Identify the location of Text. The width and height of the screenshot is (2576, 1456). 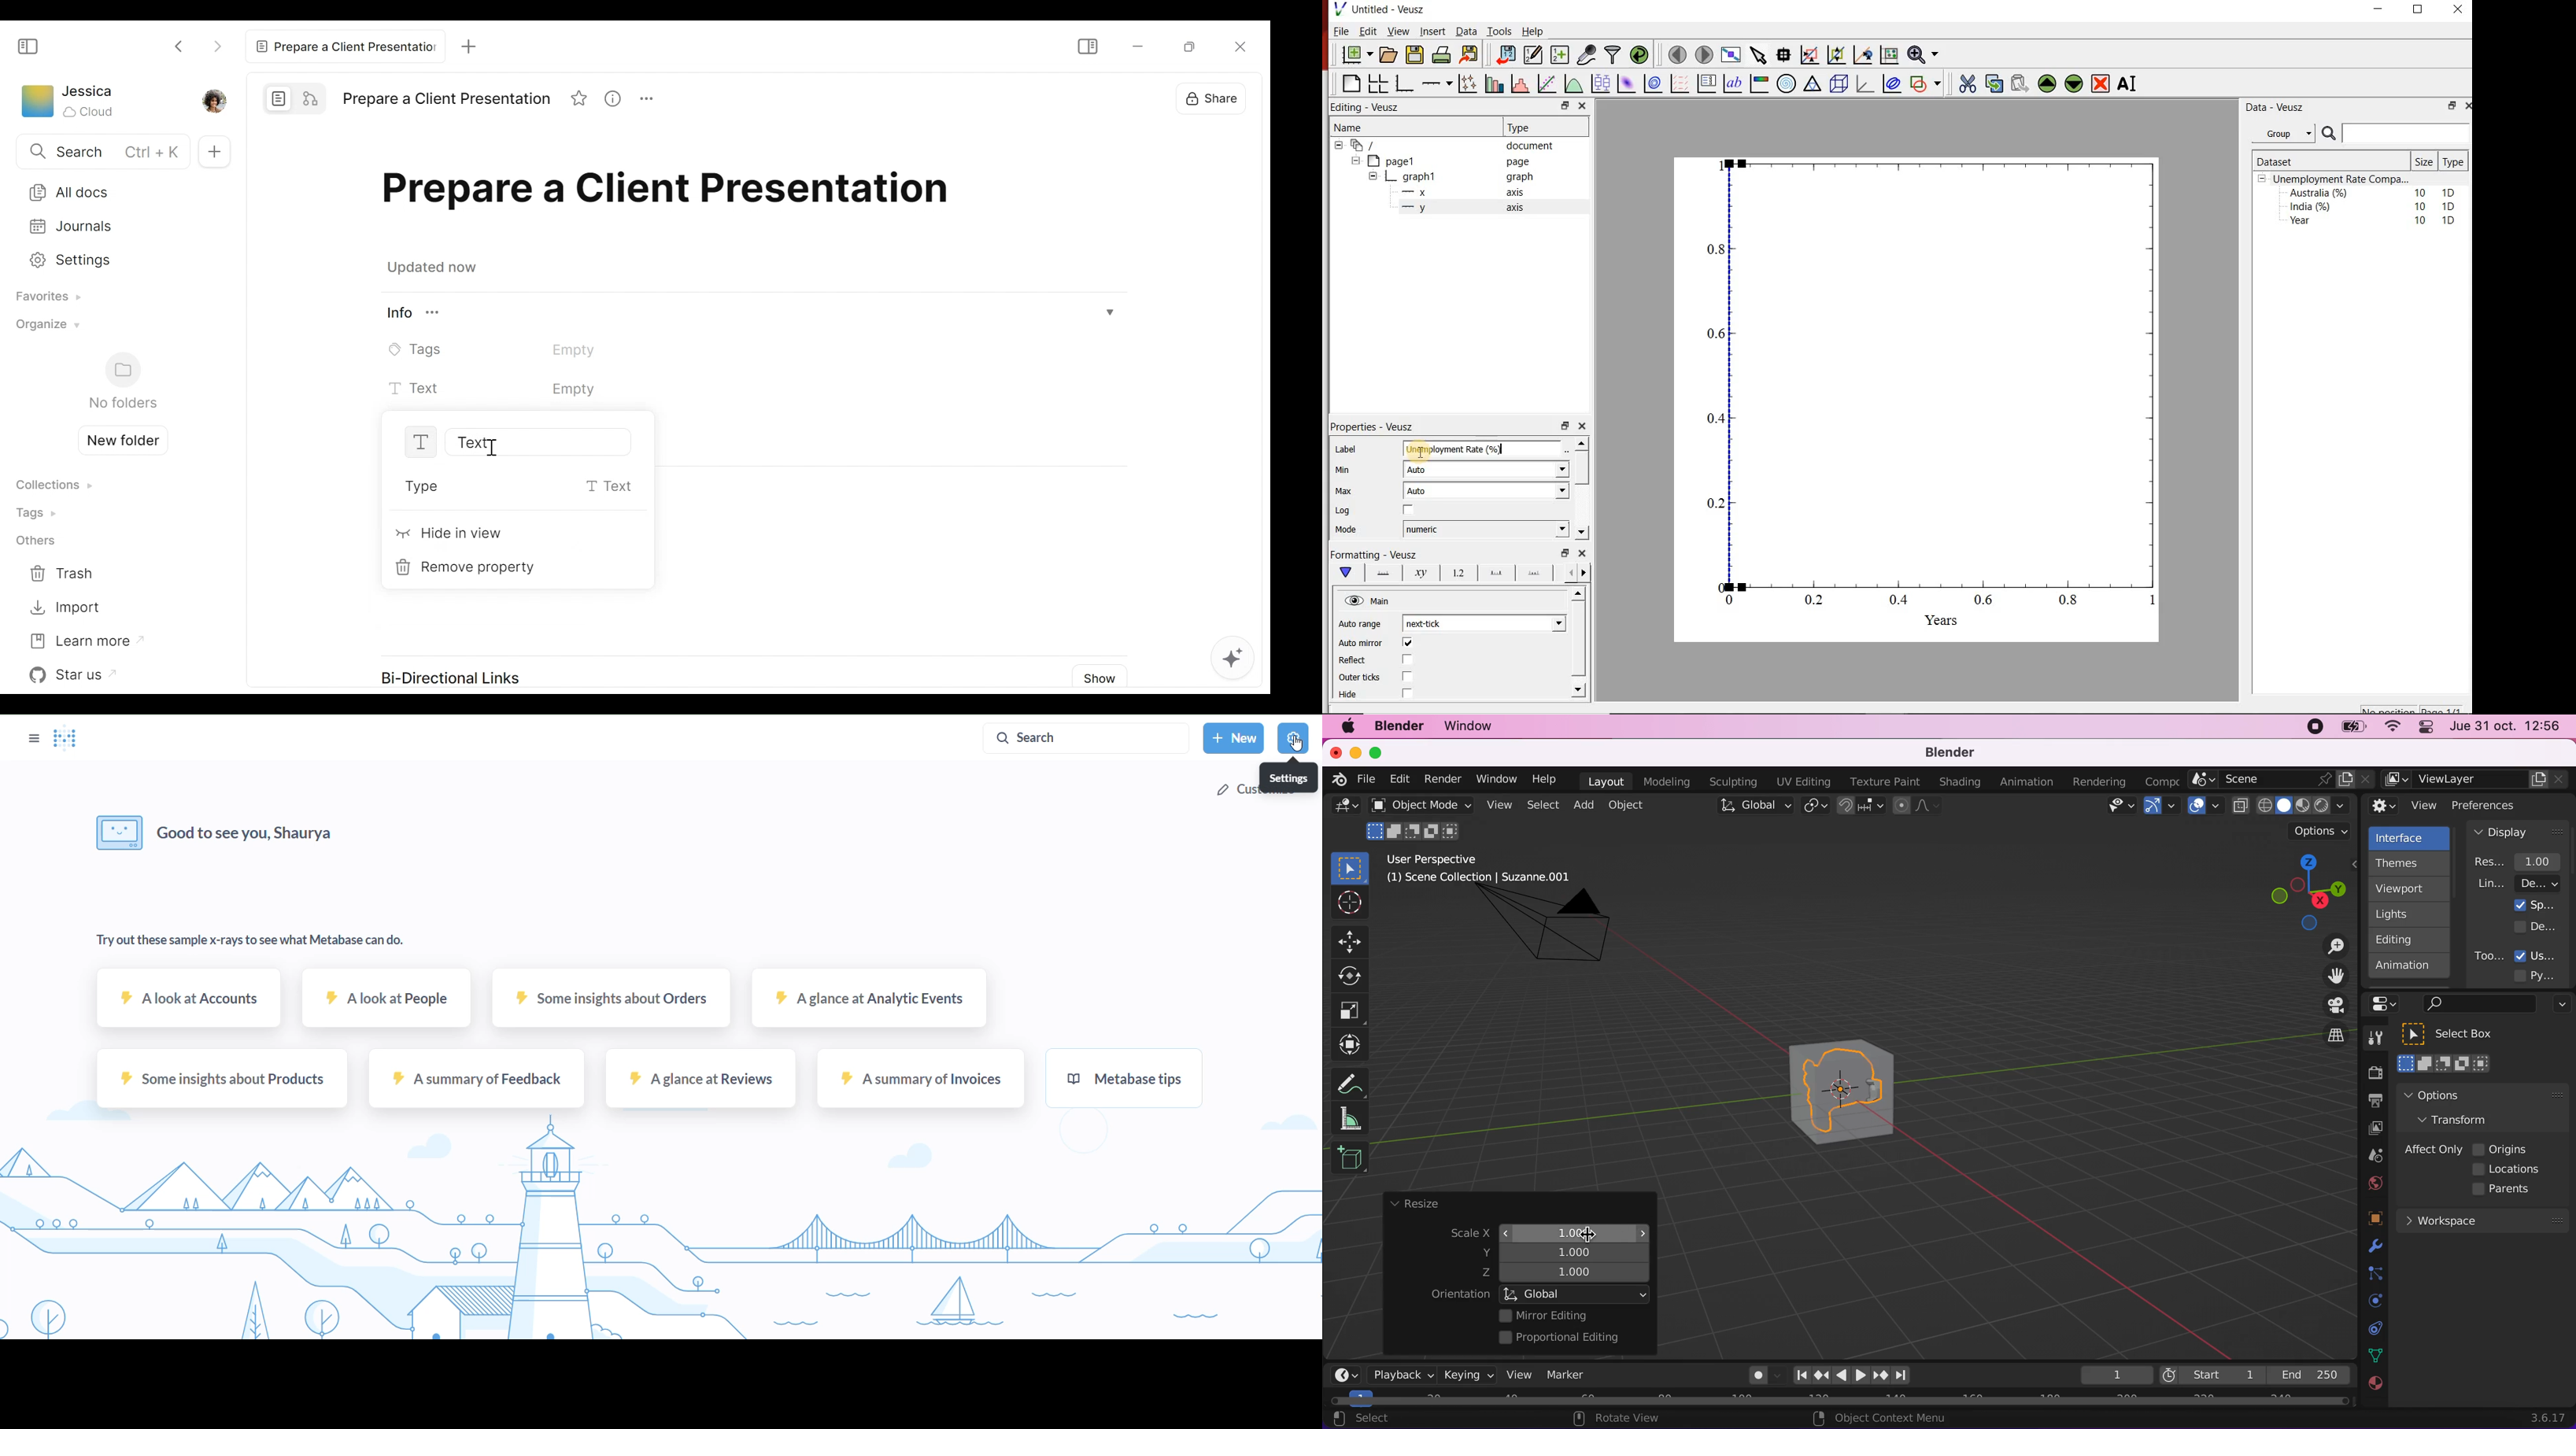
(529, 390).